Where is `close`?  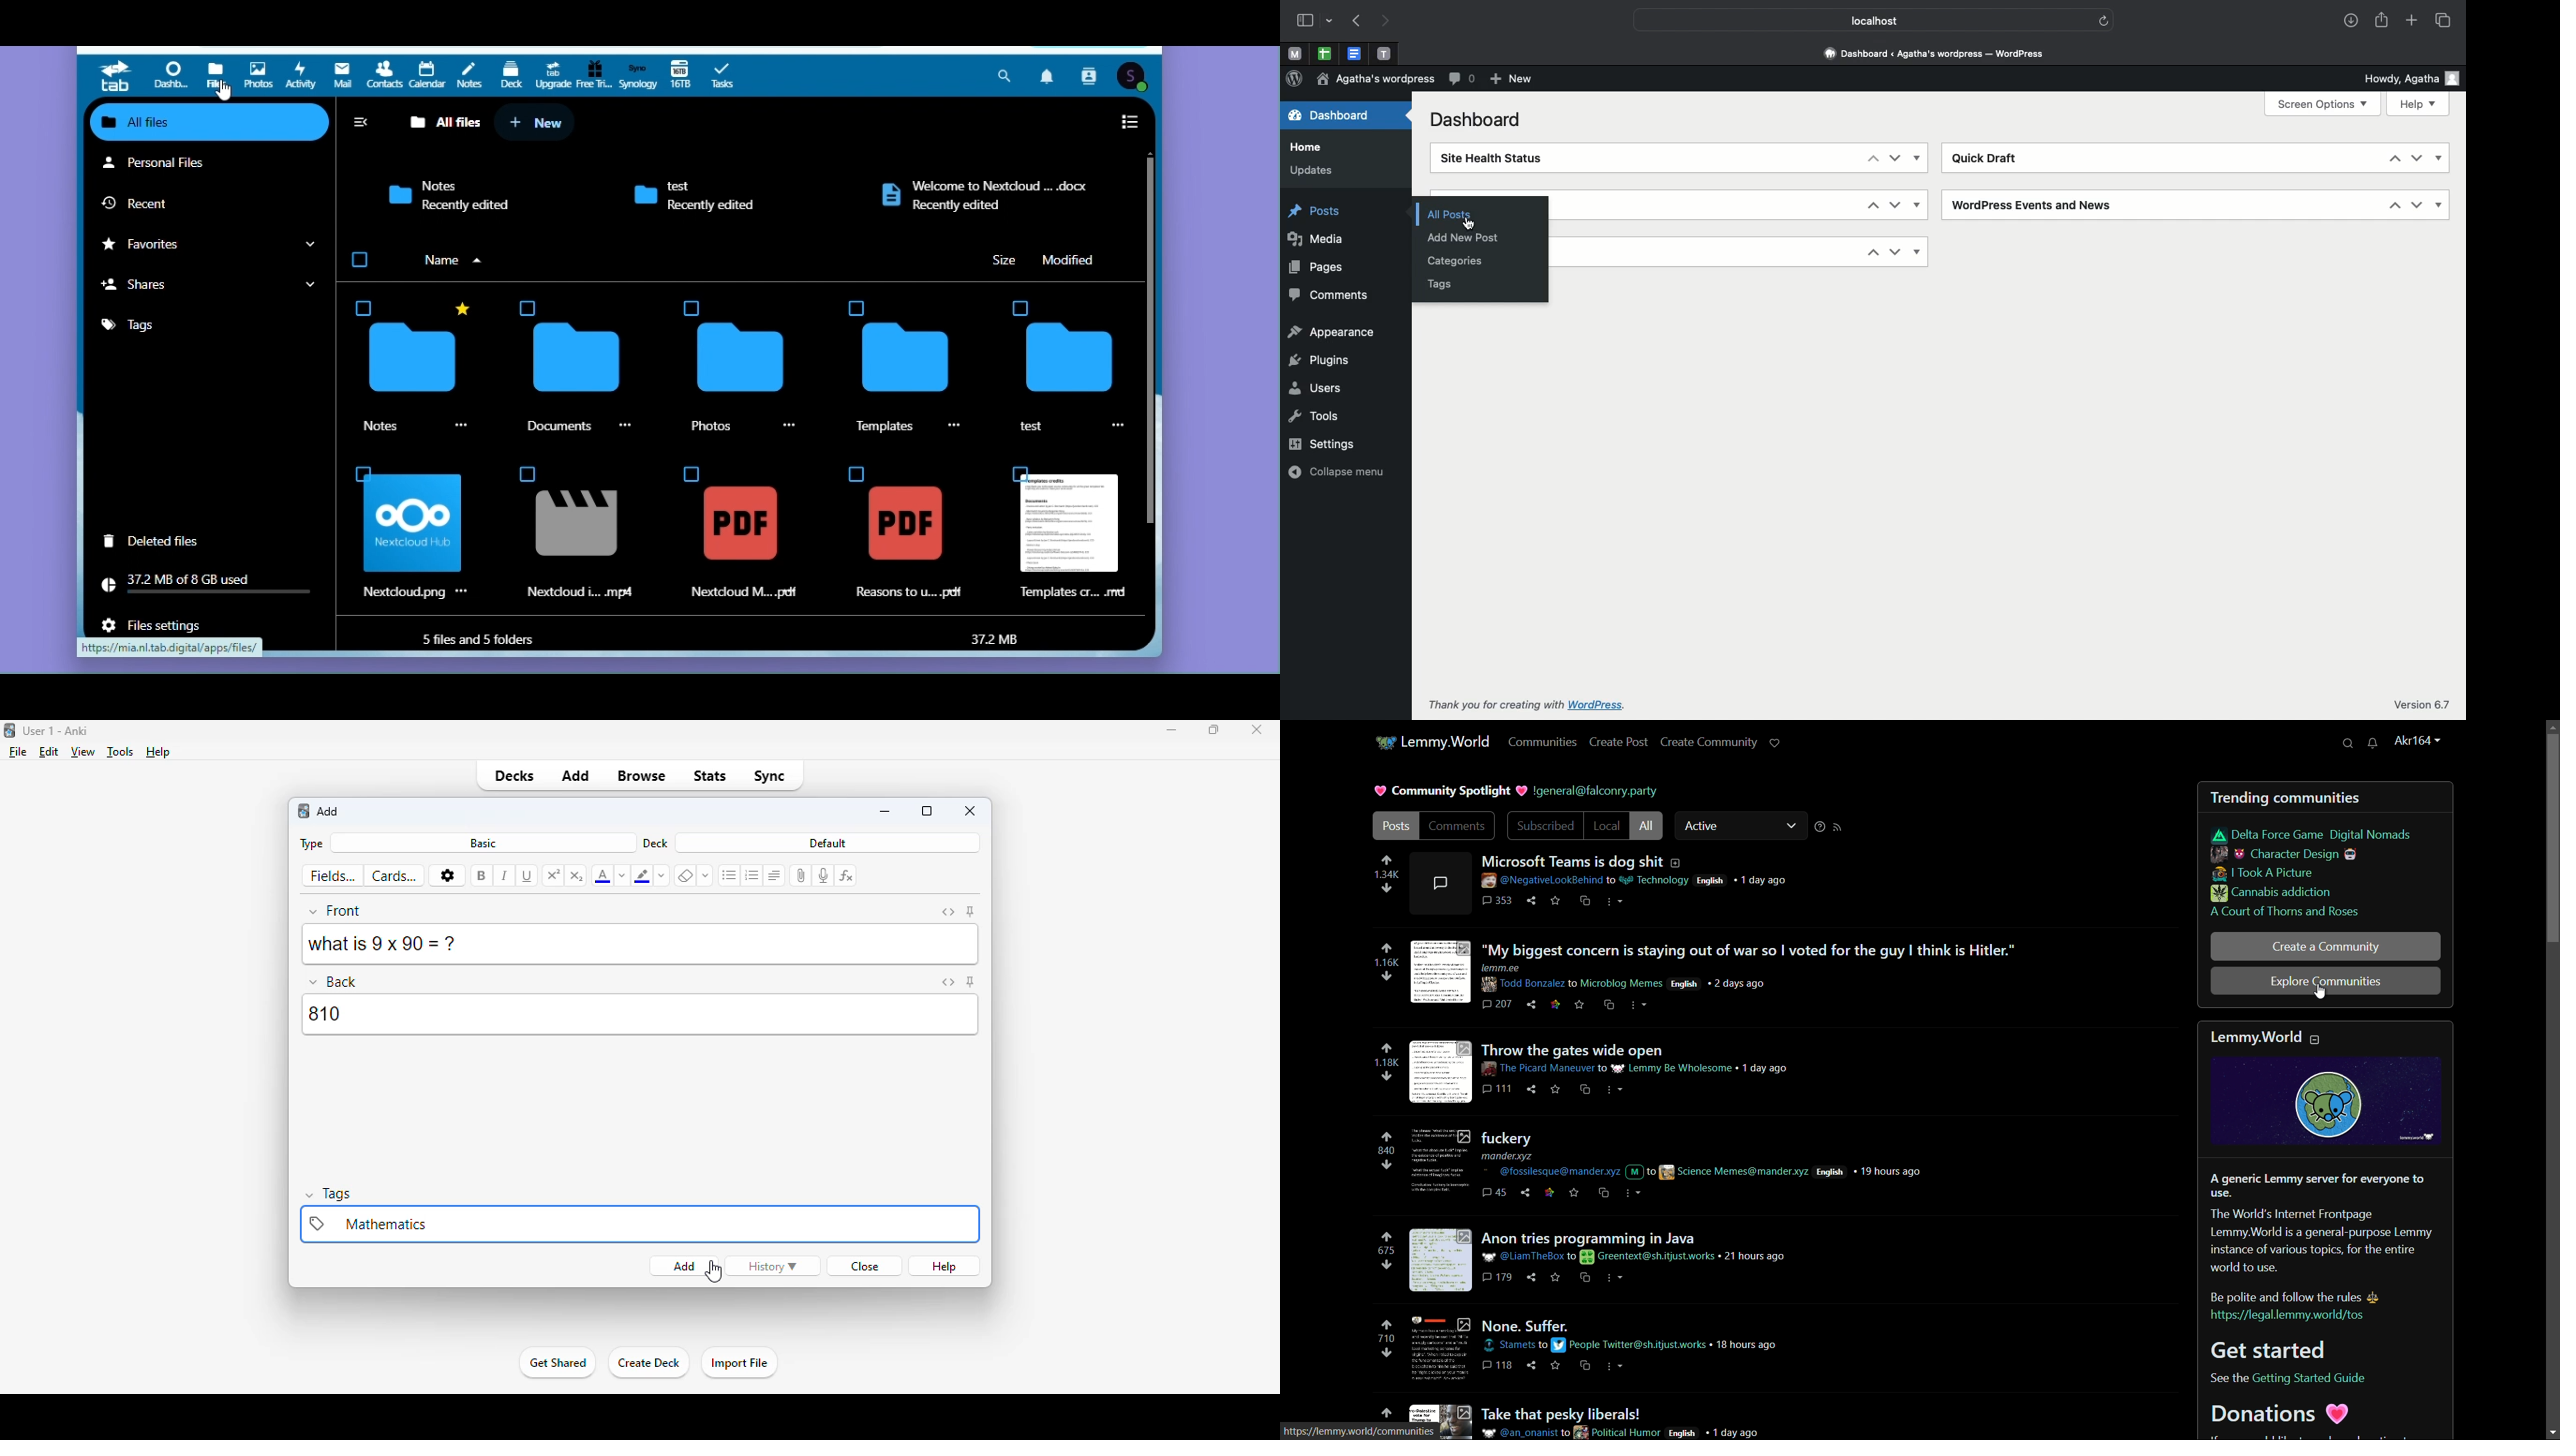
close is located at coordinates (862, 1266).